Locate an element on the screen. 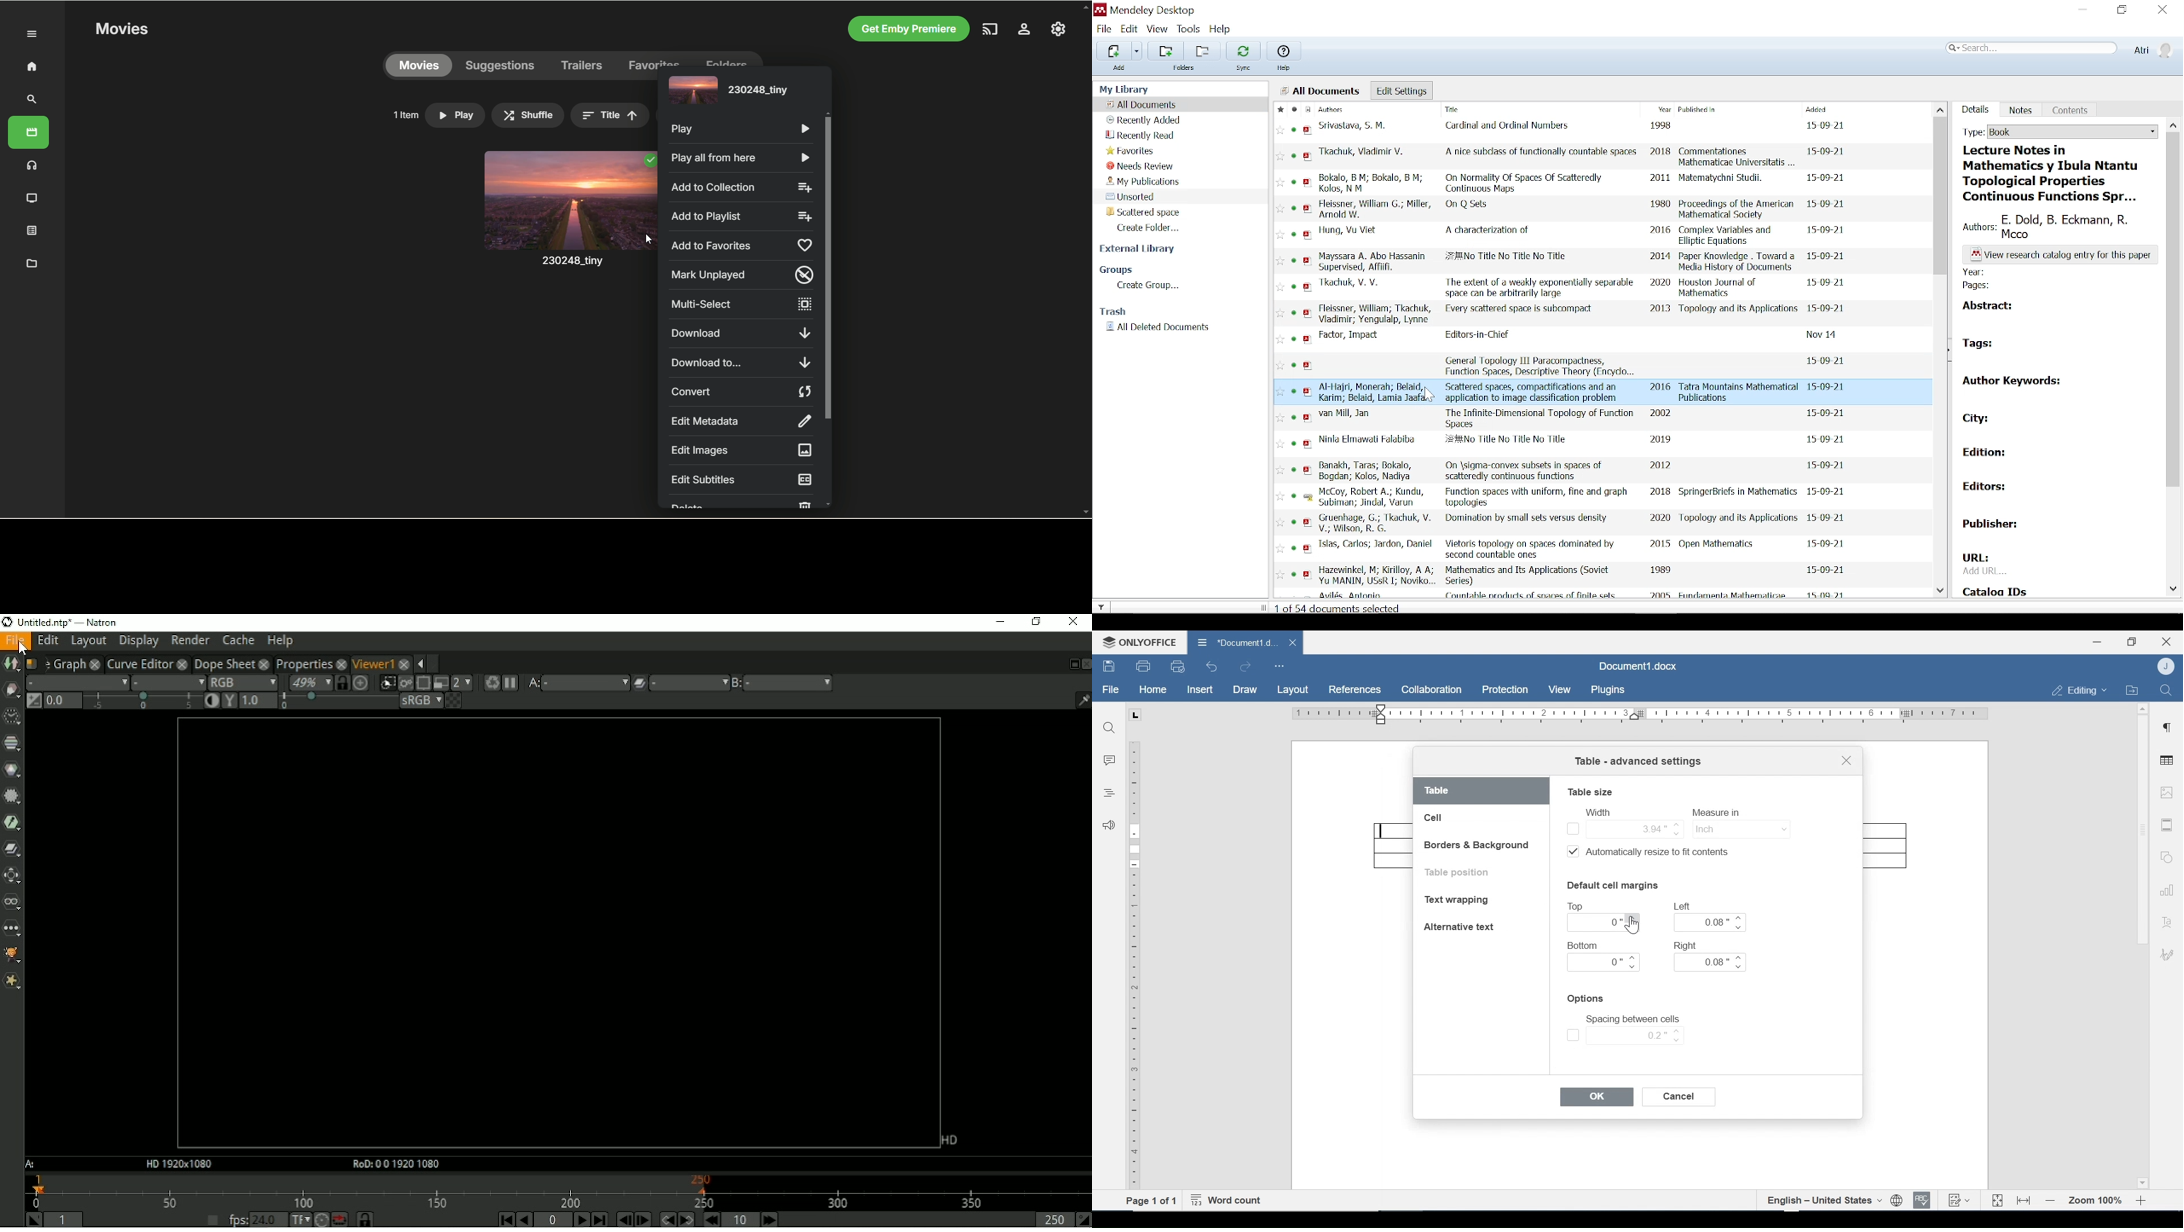  authors is located at coordinates (1373, 498).